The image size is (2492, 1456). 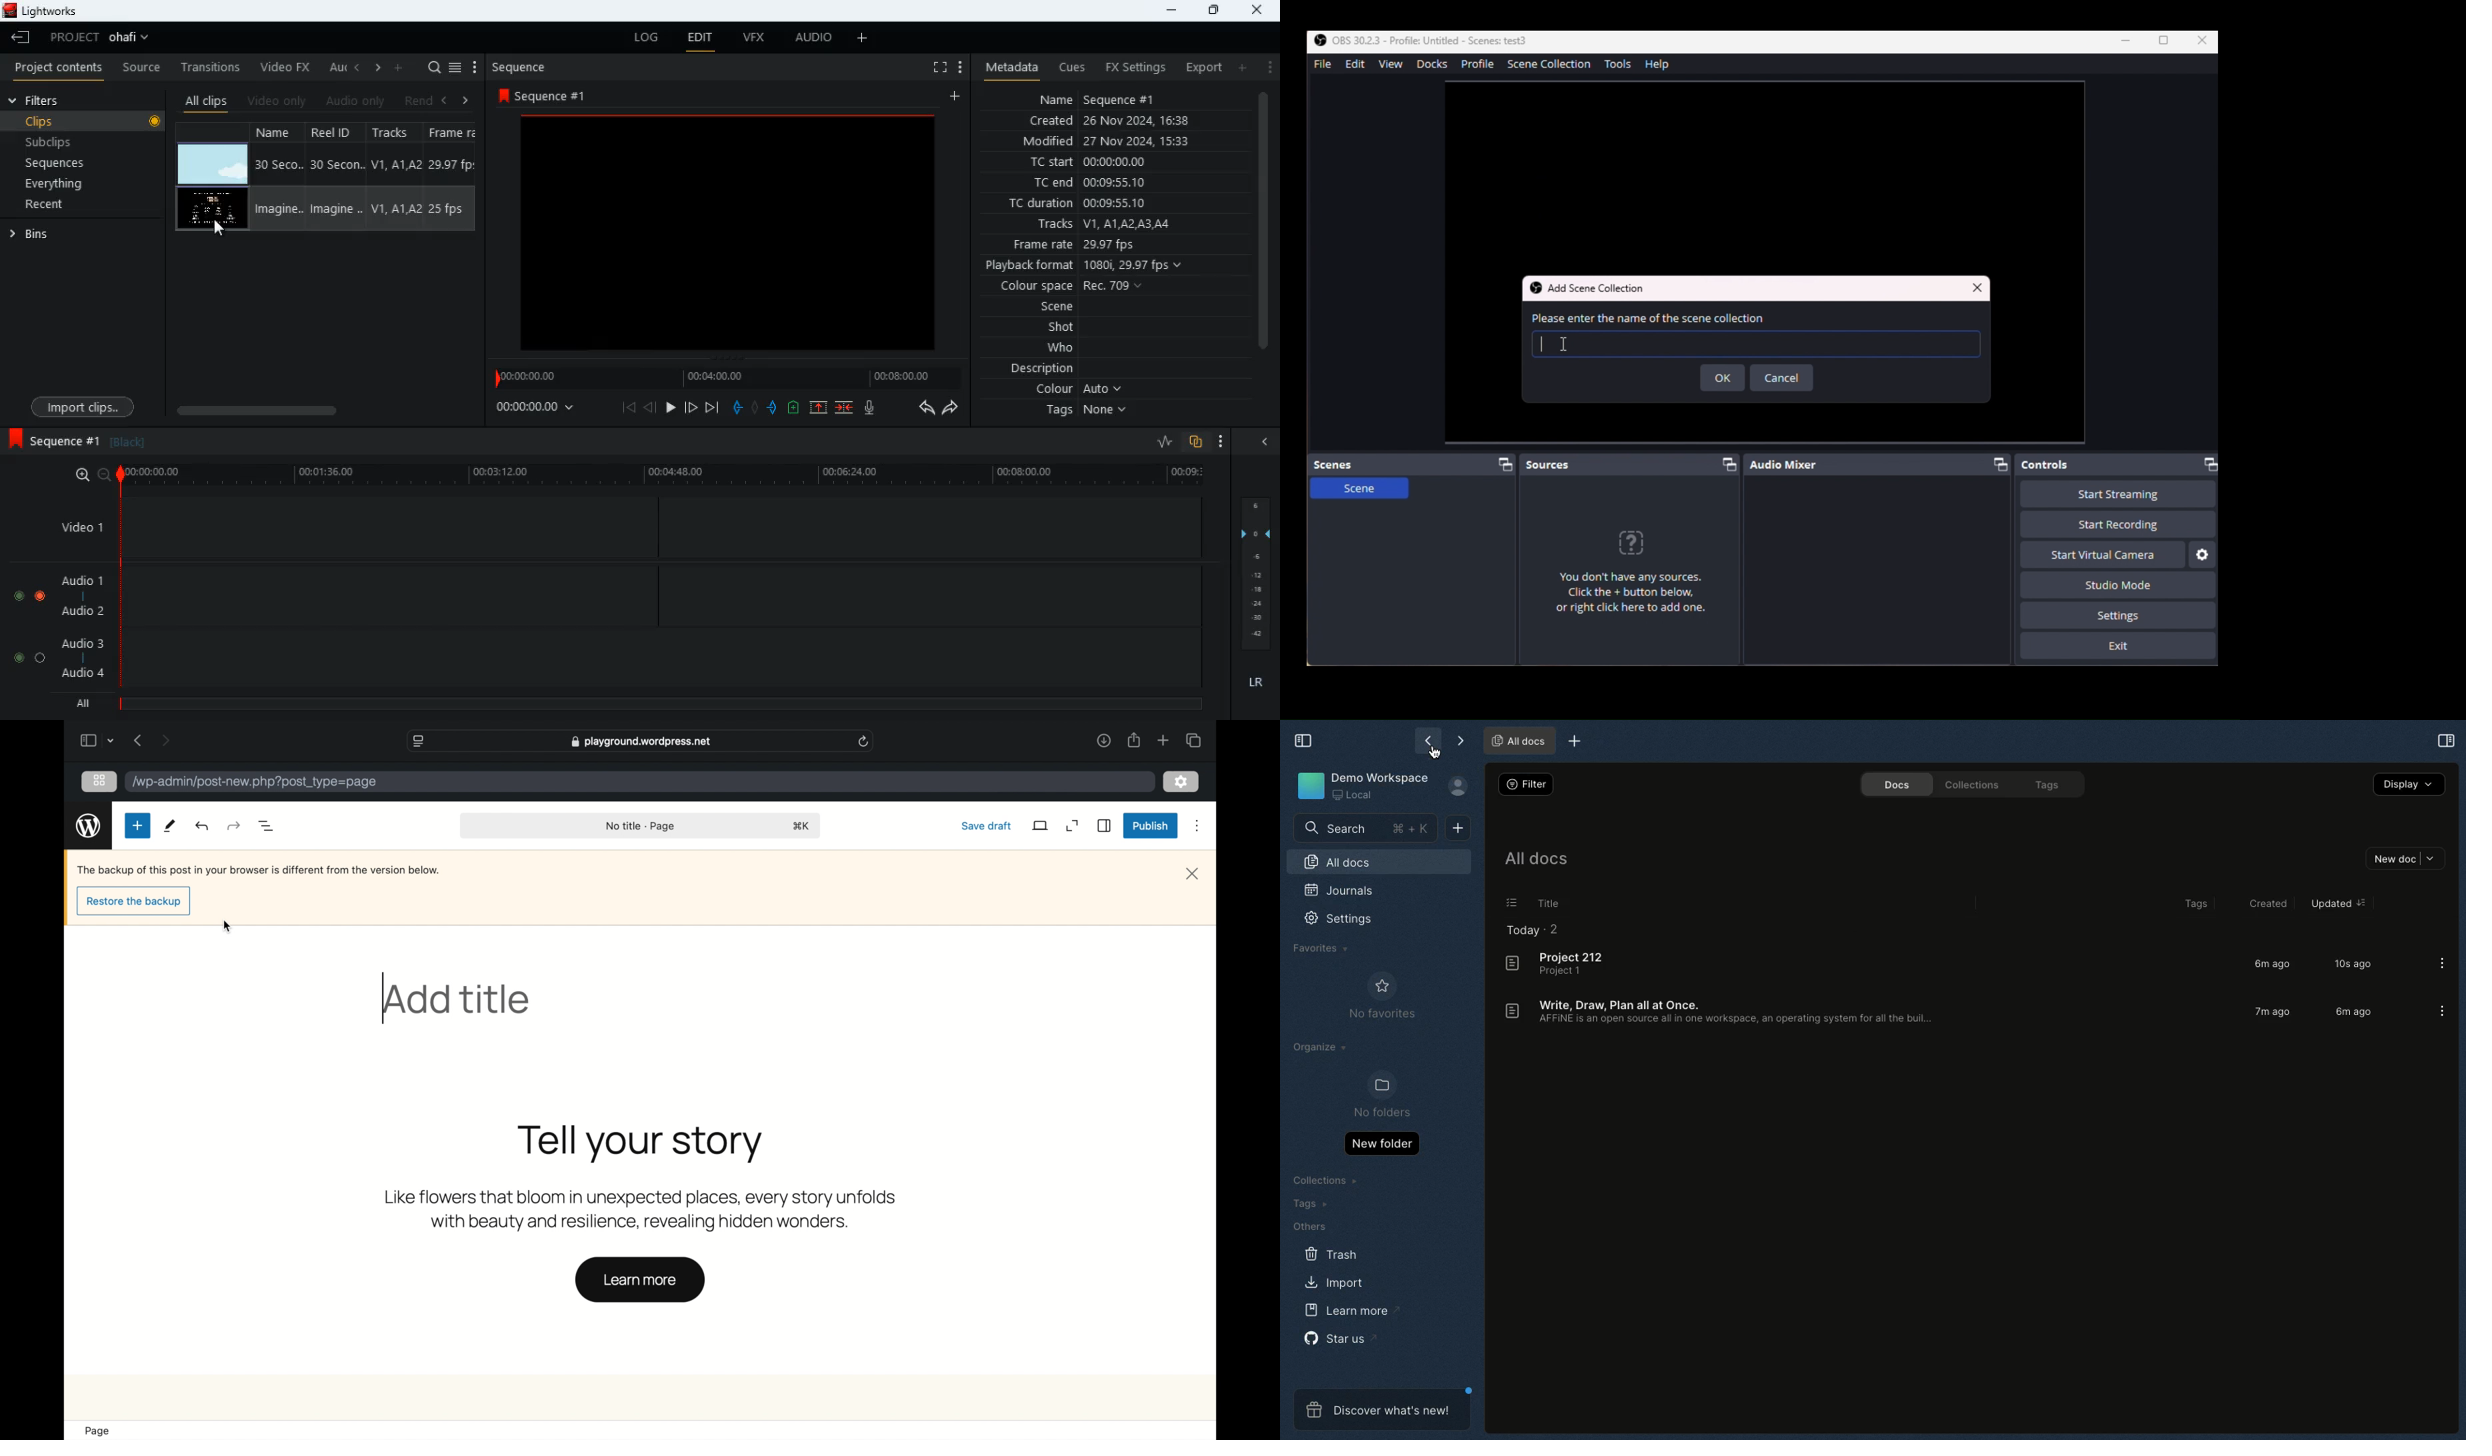 What do you see at coordinates (864, 741) in the screenshot?
I see `refresh` at bounding box center [864, 741].